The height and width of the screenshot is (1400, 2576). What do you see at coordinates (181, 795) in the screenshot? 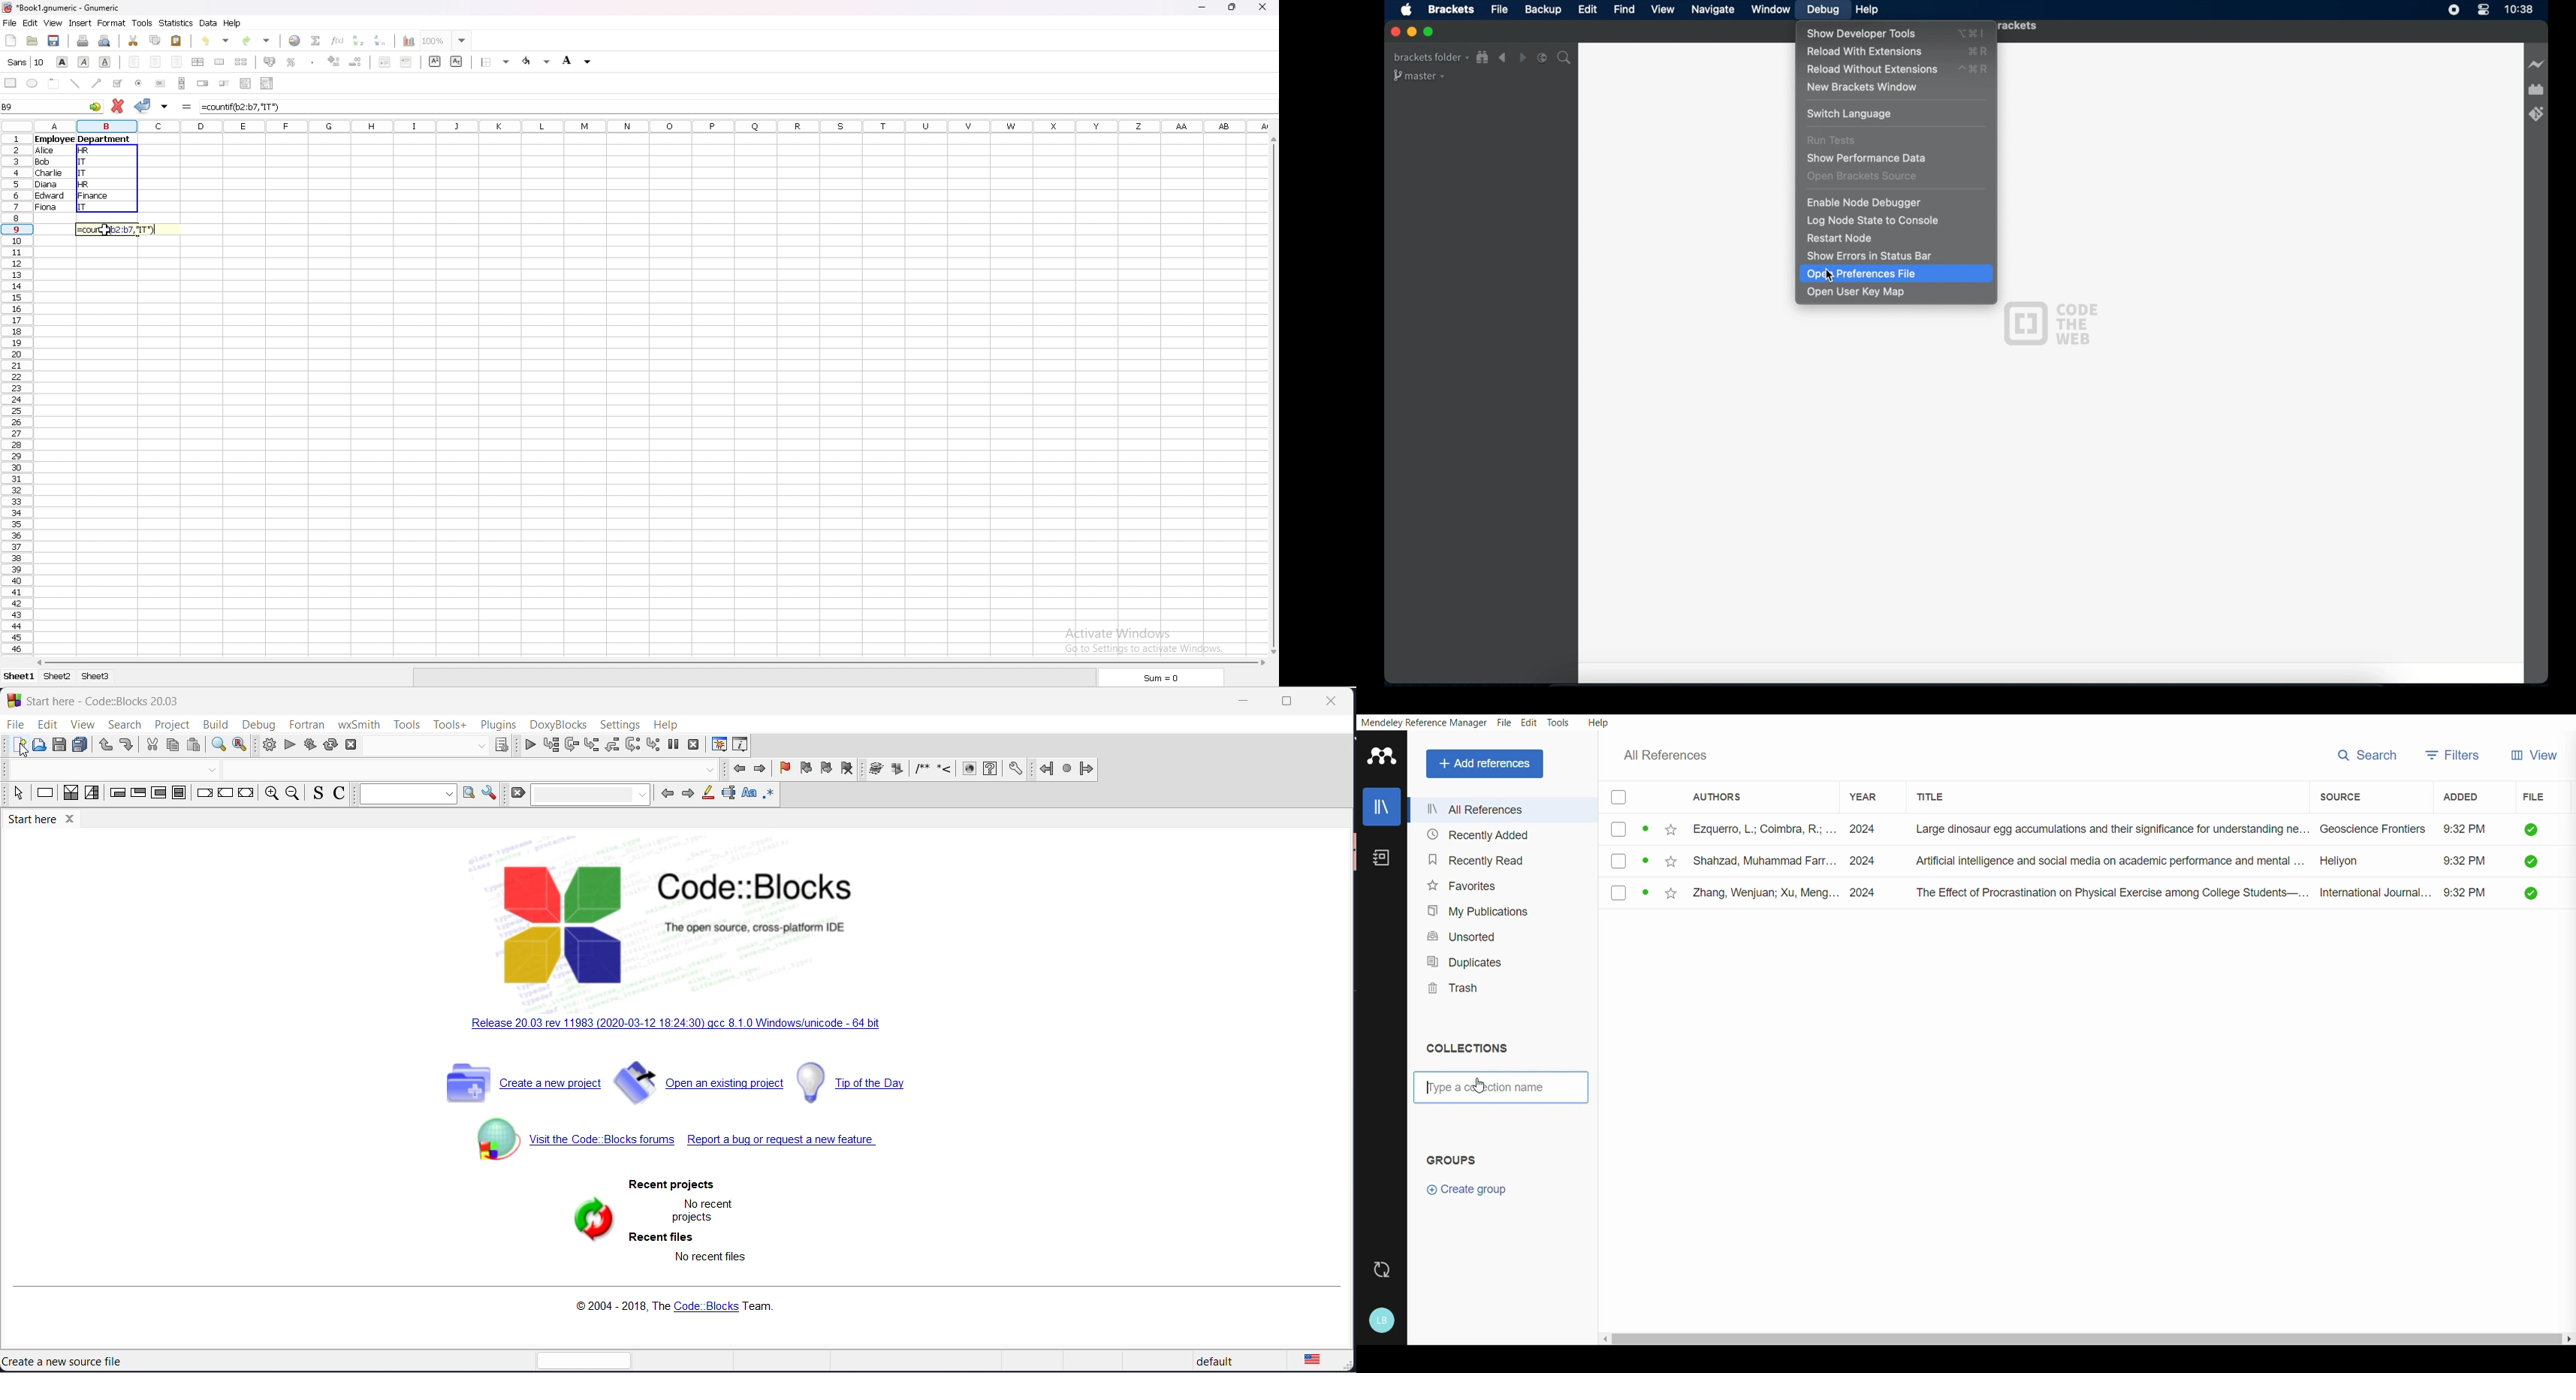
I see `block instruction` at bounding box center [181, 795].